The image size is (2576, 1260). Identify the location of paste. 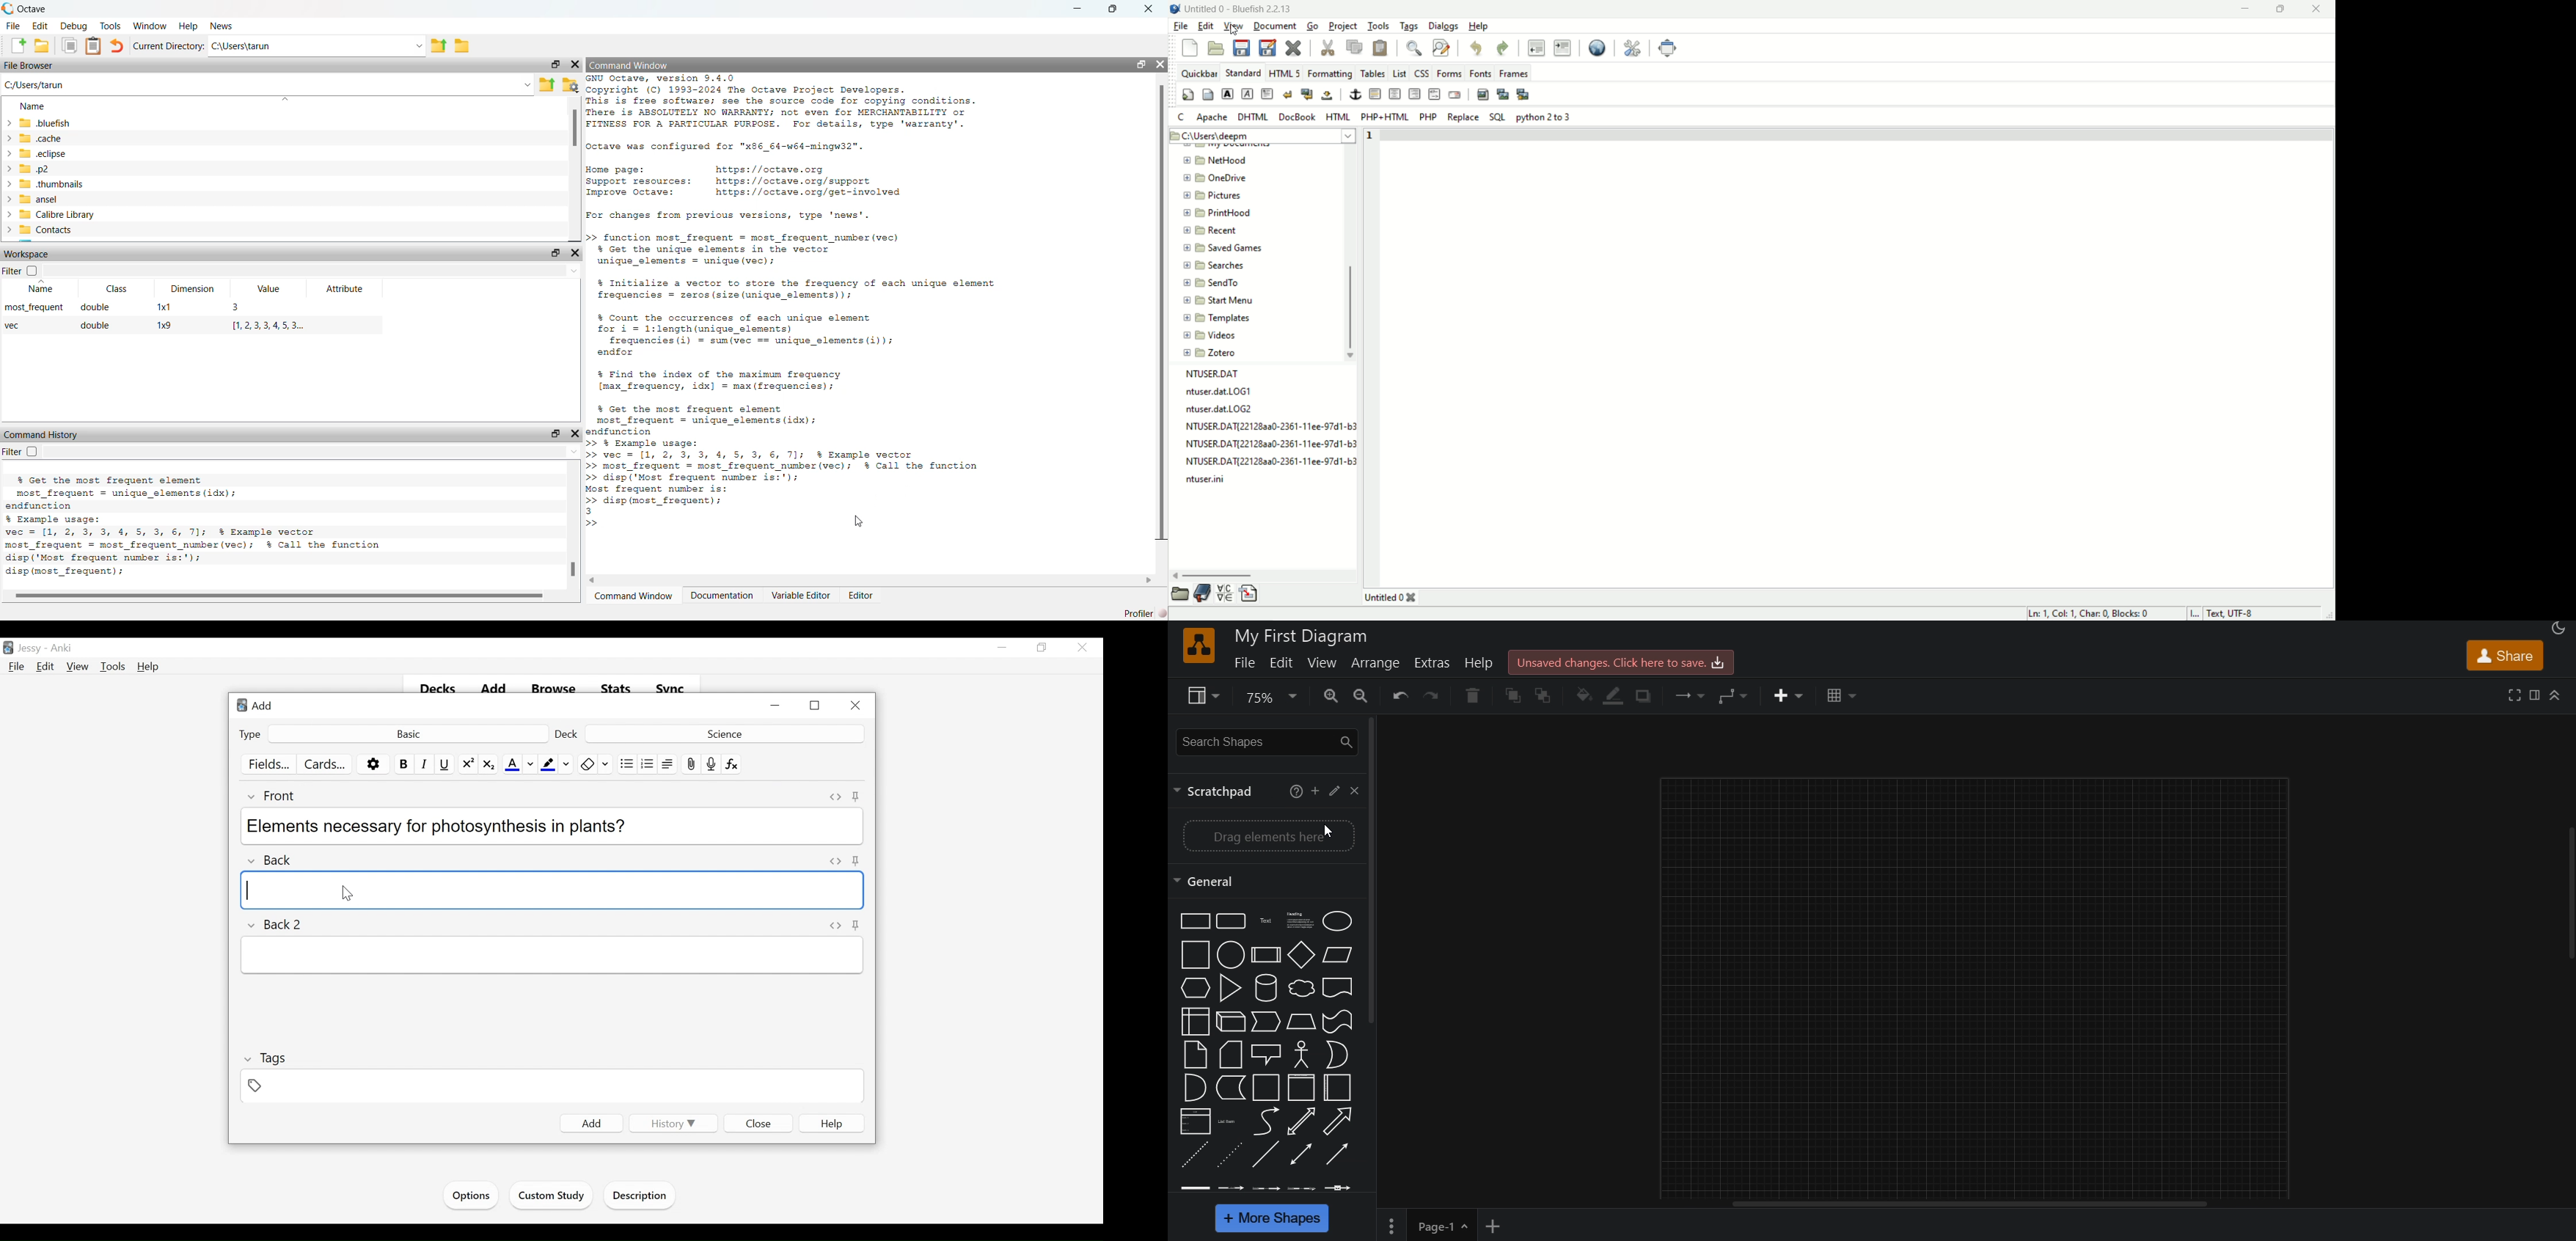
(1381, 47).